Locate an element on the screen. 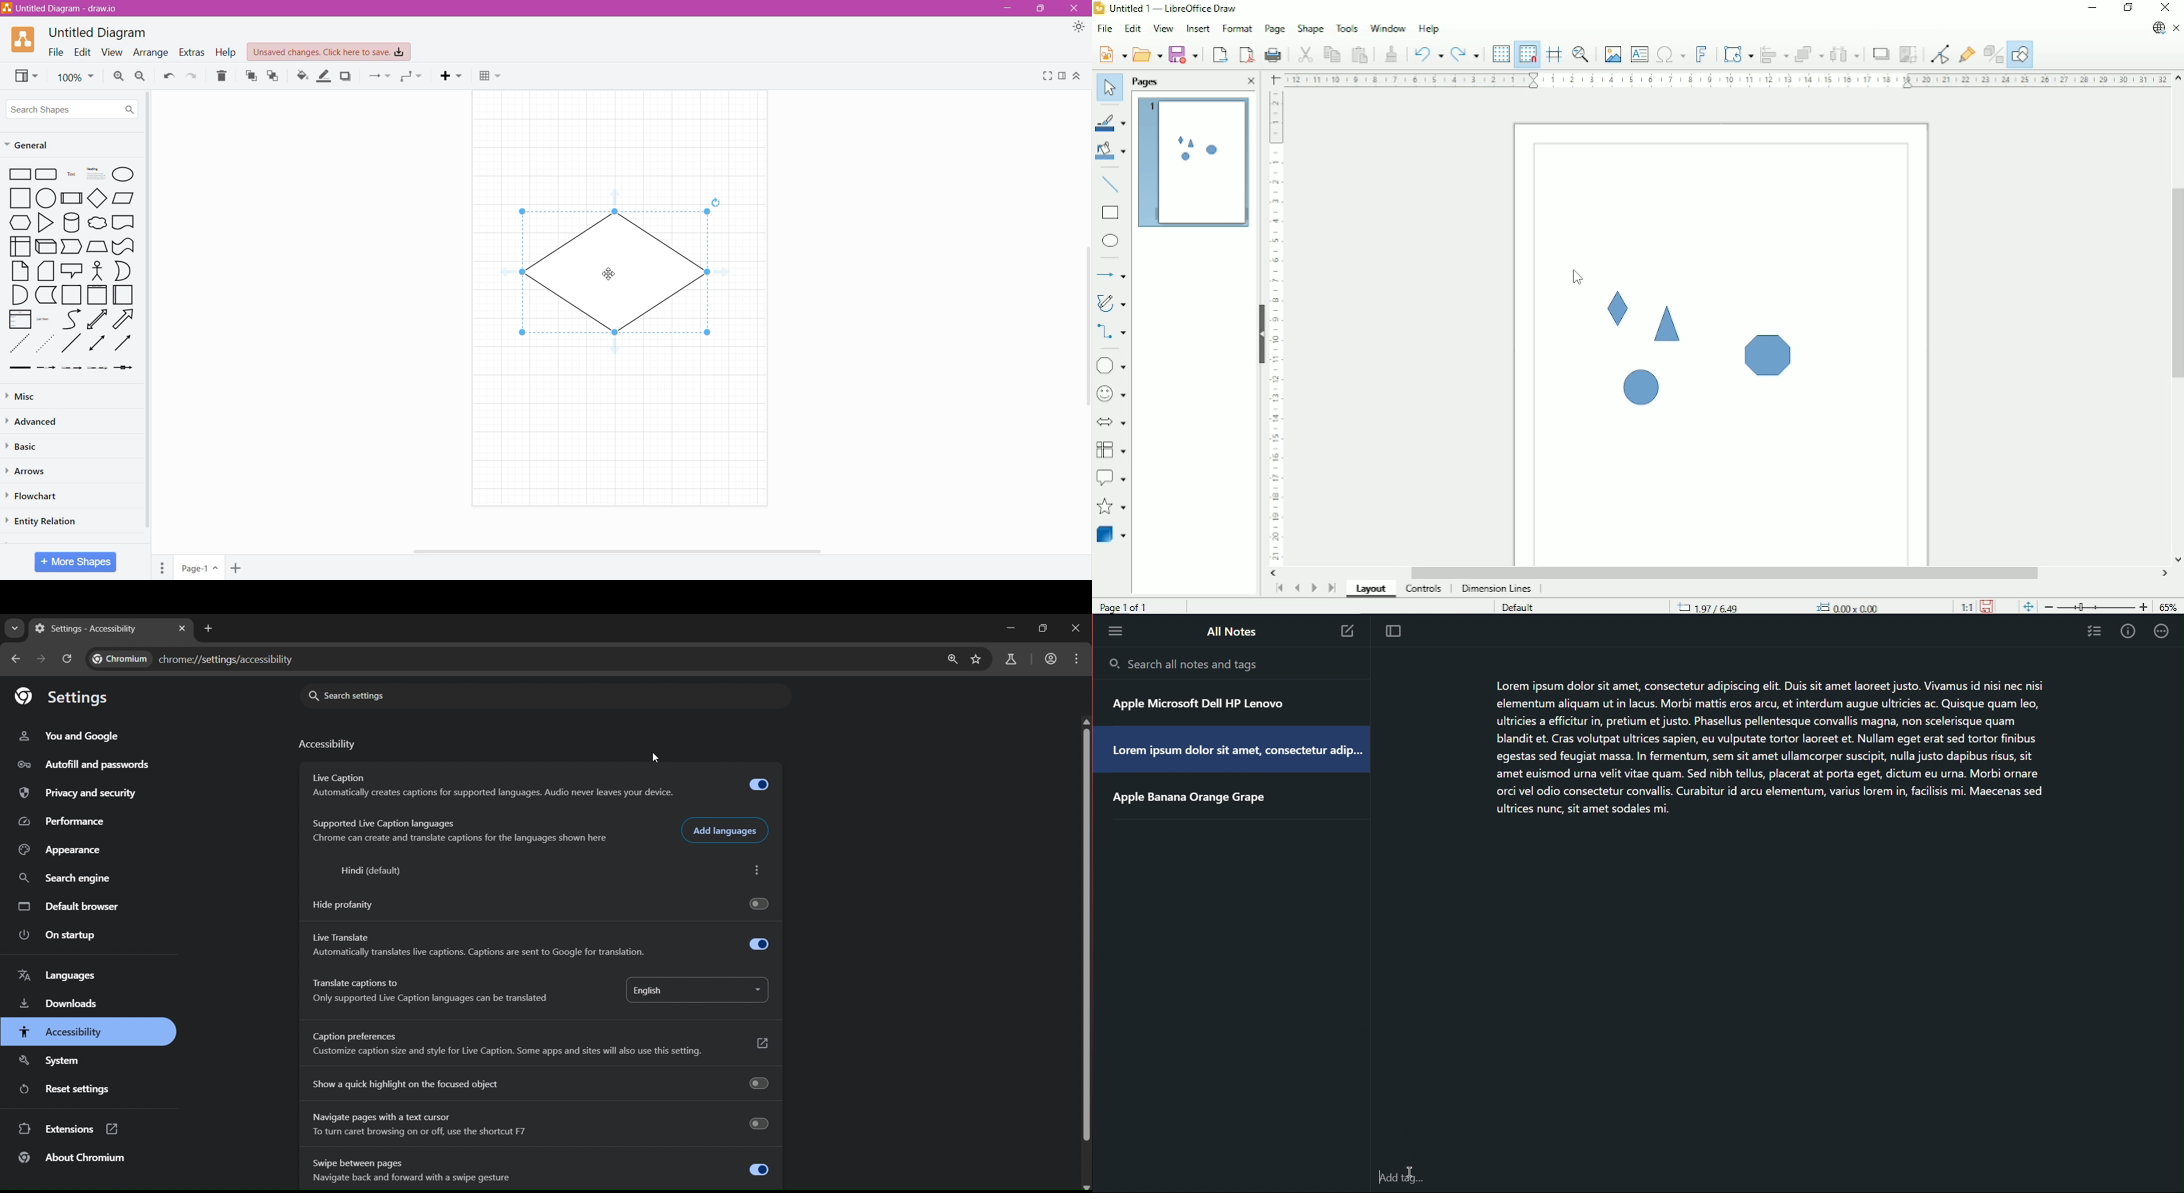 Image resolution: width=2184 pixels, height=1204 pixels. Canvas is located at coordinates (618, 295).